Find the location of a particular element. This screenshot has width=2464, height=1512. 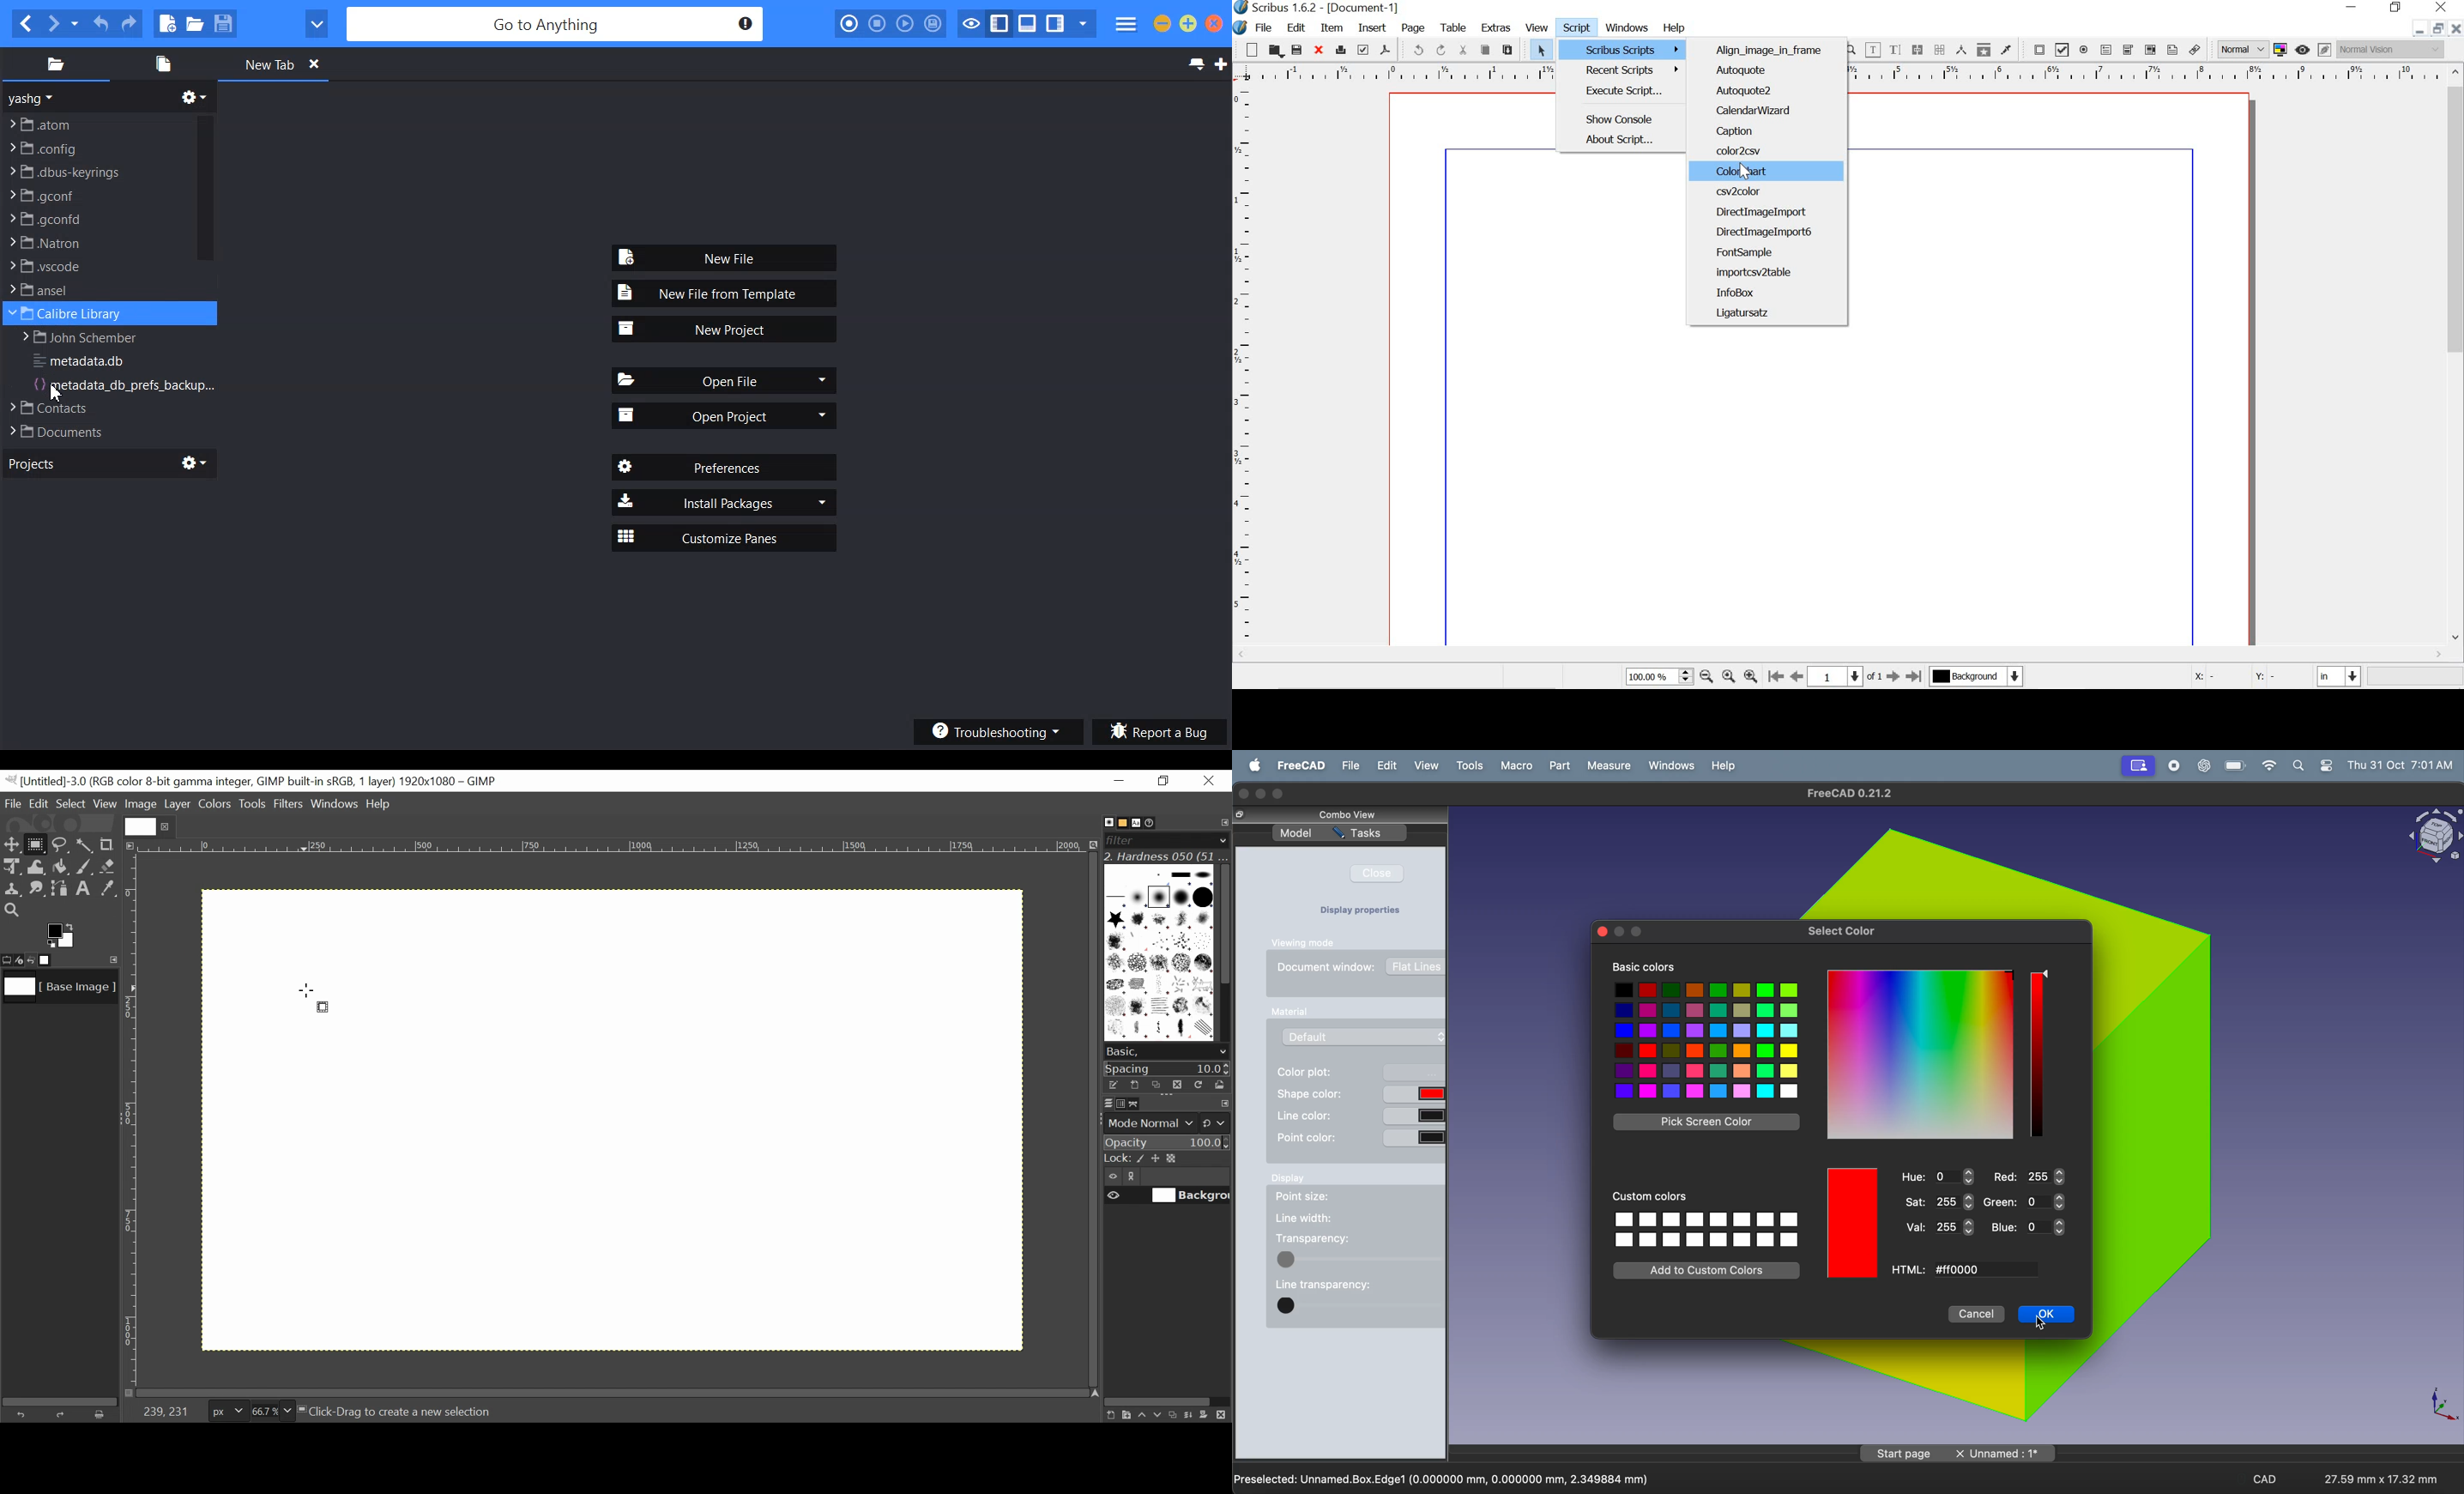

scrollbar is located at coordinates (1836, 655).